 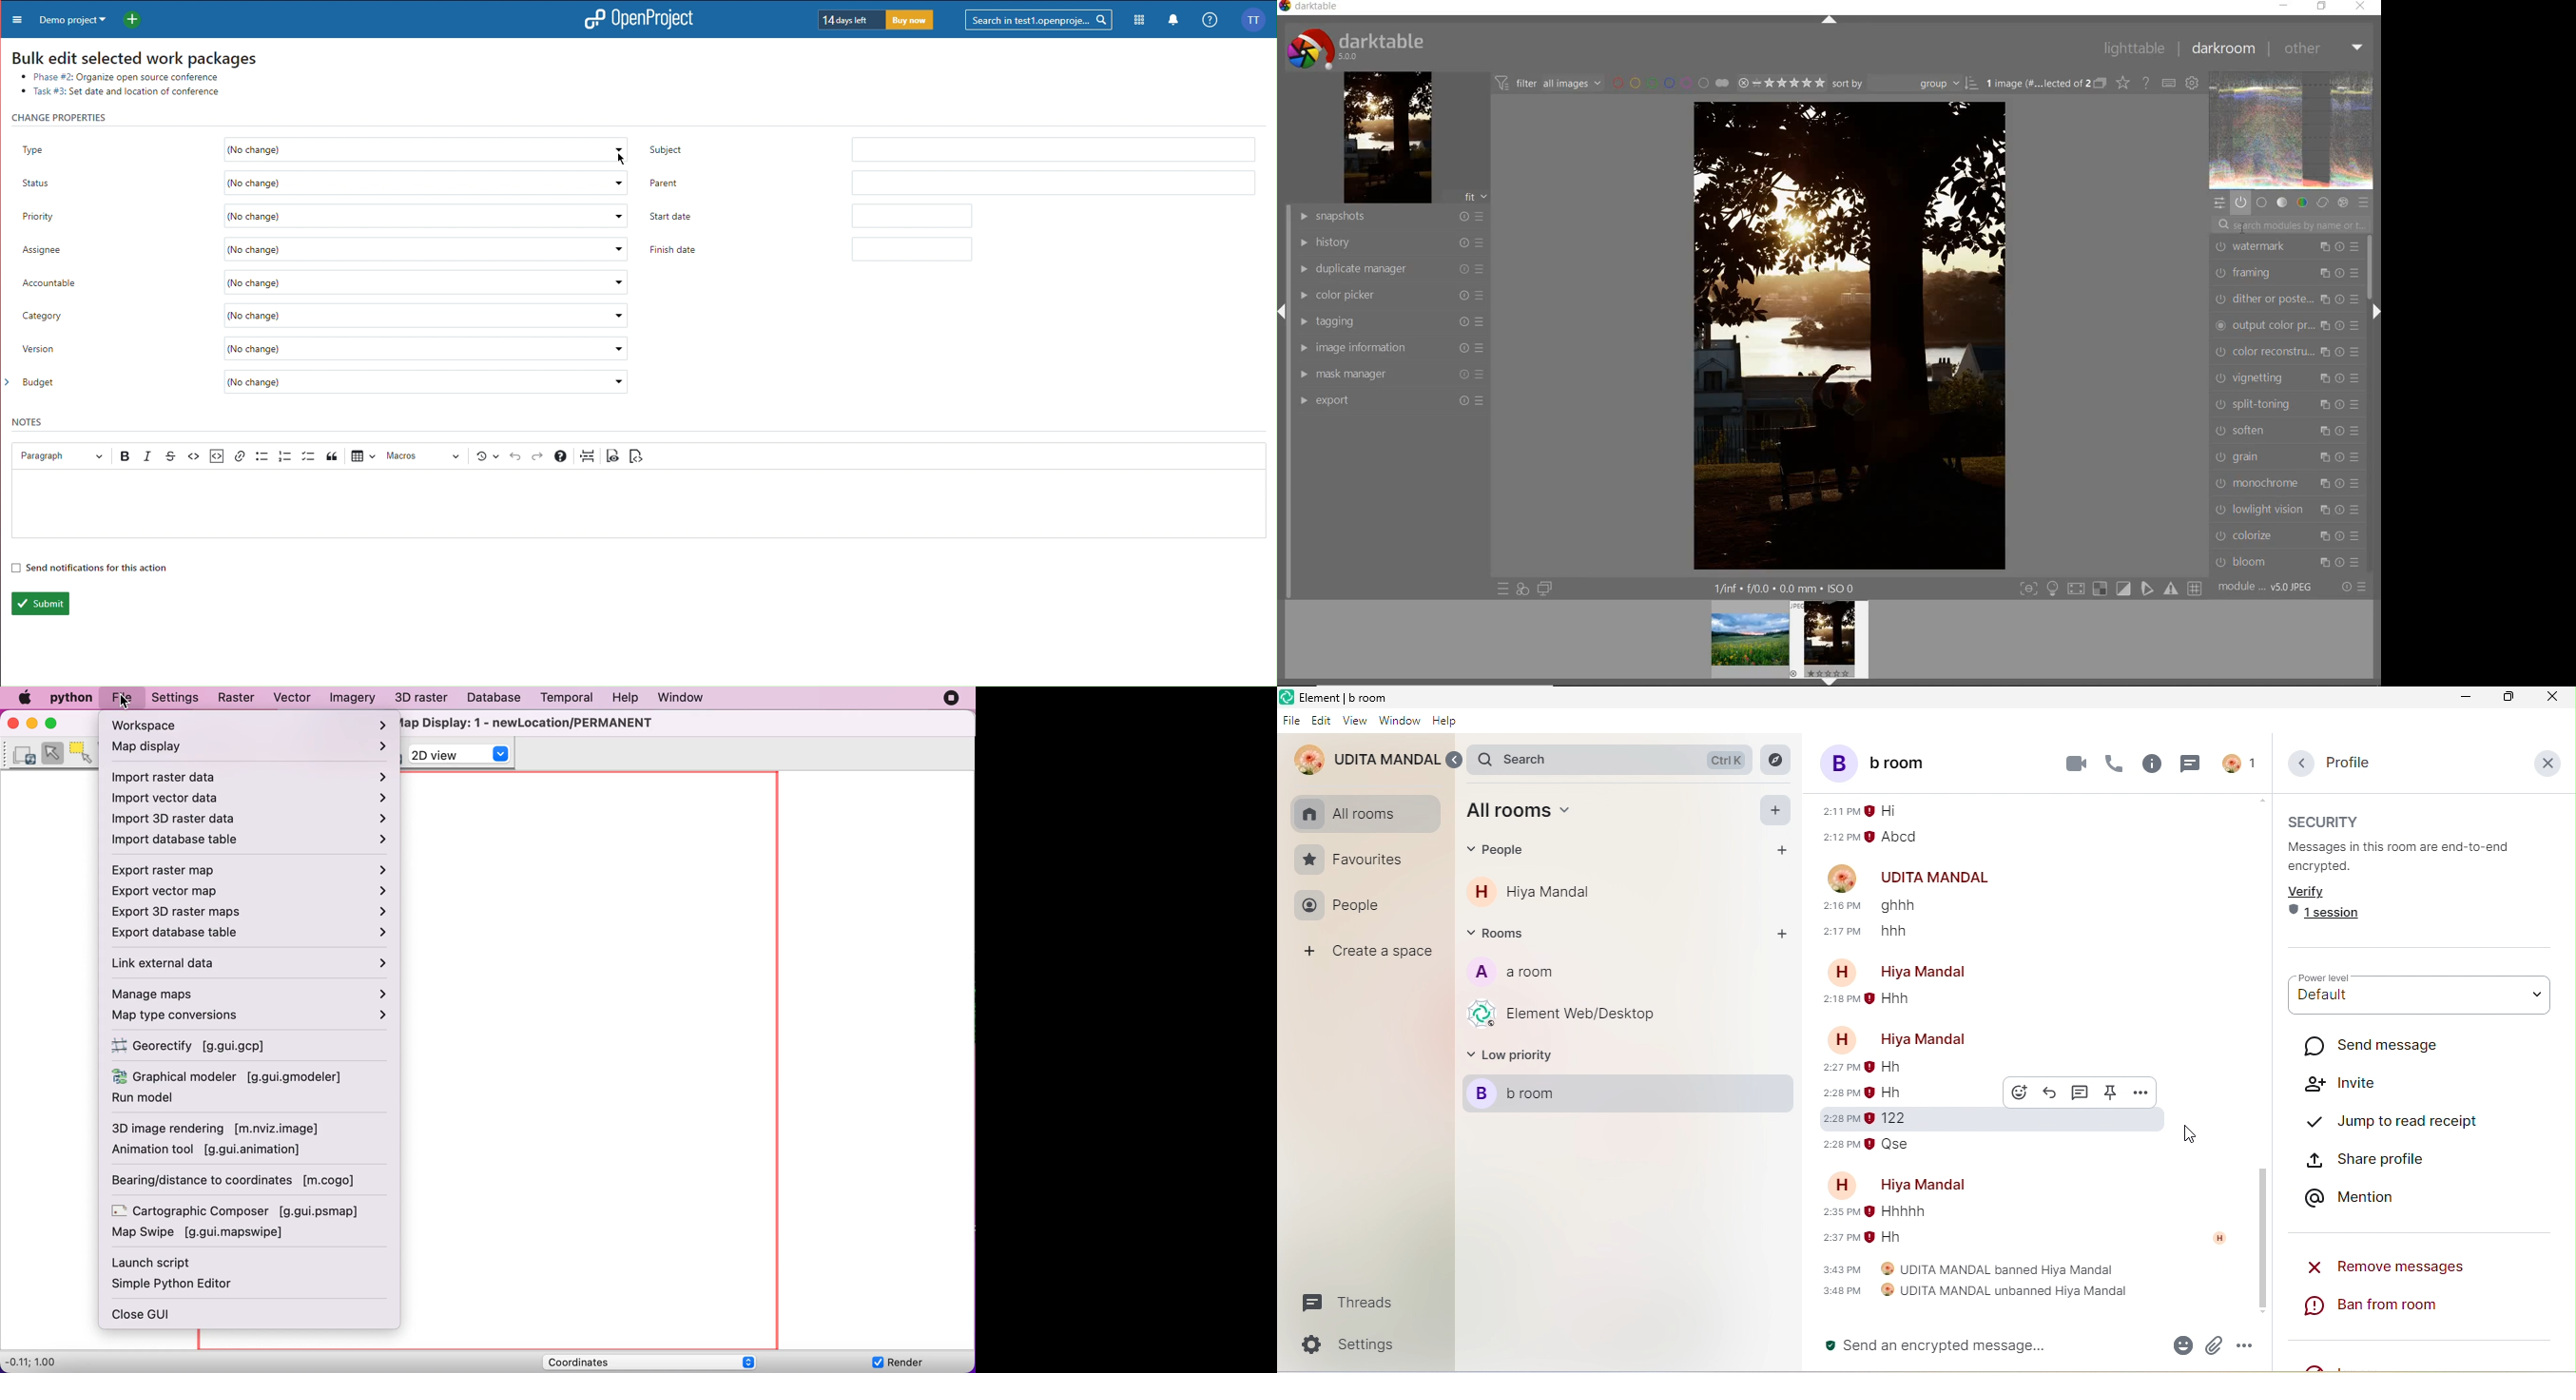 I want to click on 1/fnf f/0.0 0.0 mm ISO 0, so click(x=1789, y=587).